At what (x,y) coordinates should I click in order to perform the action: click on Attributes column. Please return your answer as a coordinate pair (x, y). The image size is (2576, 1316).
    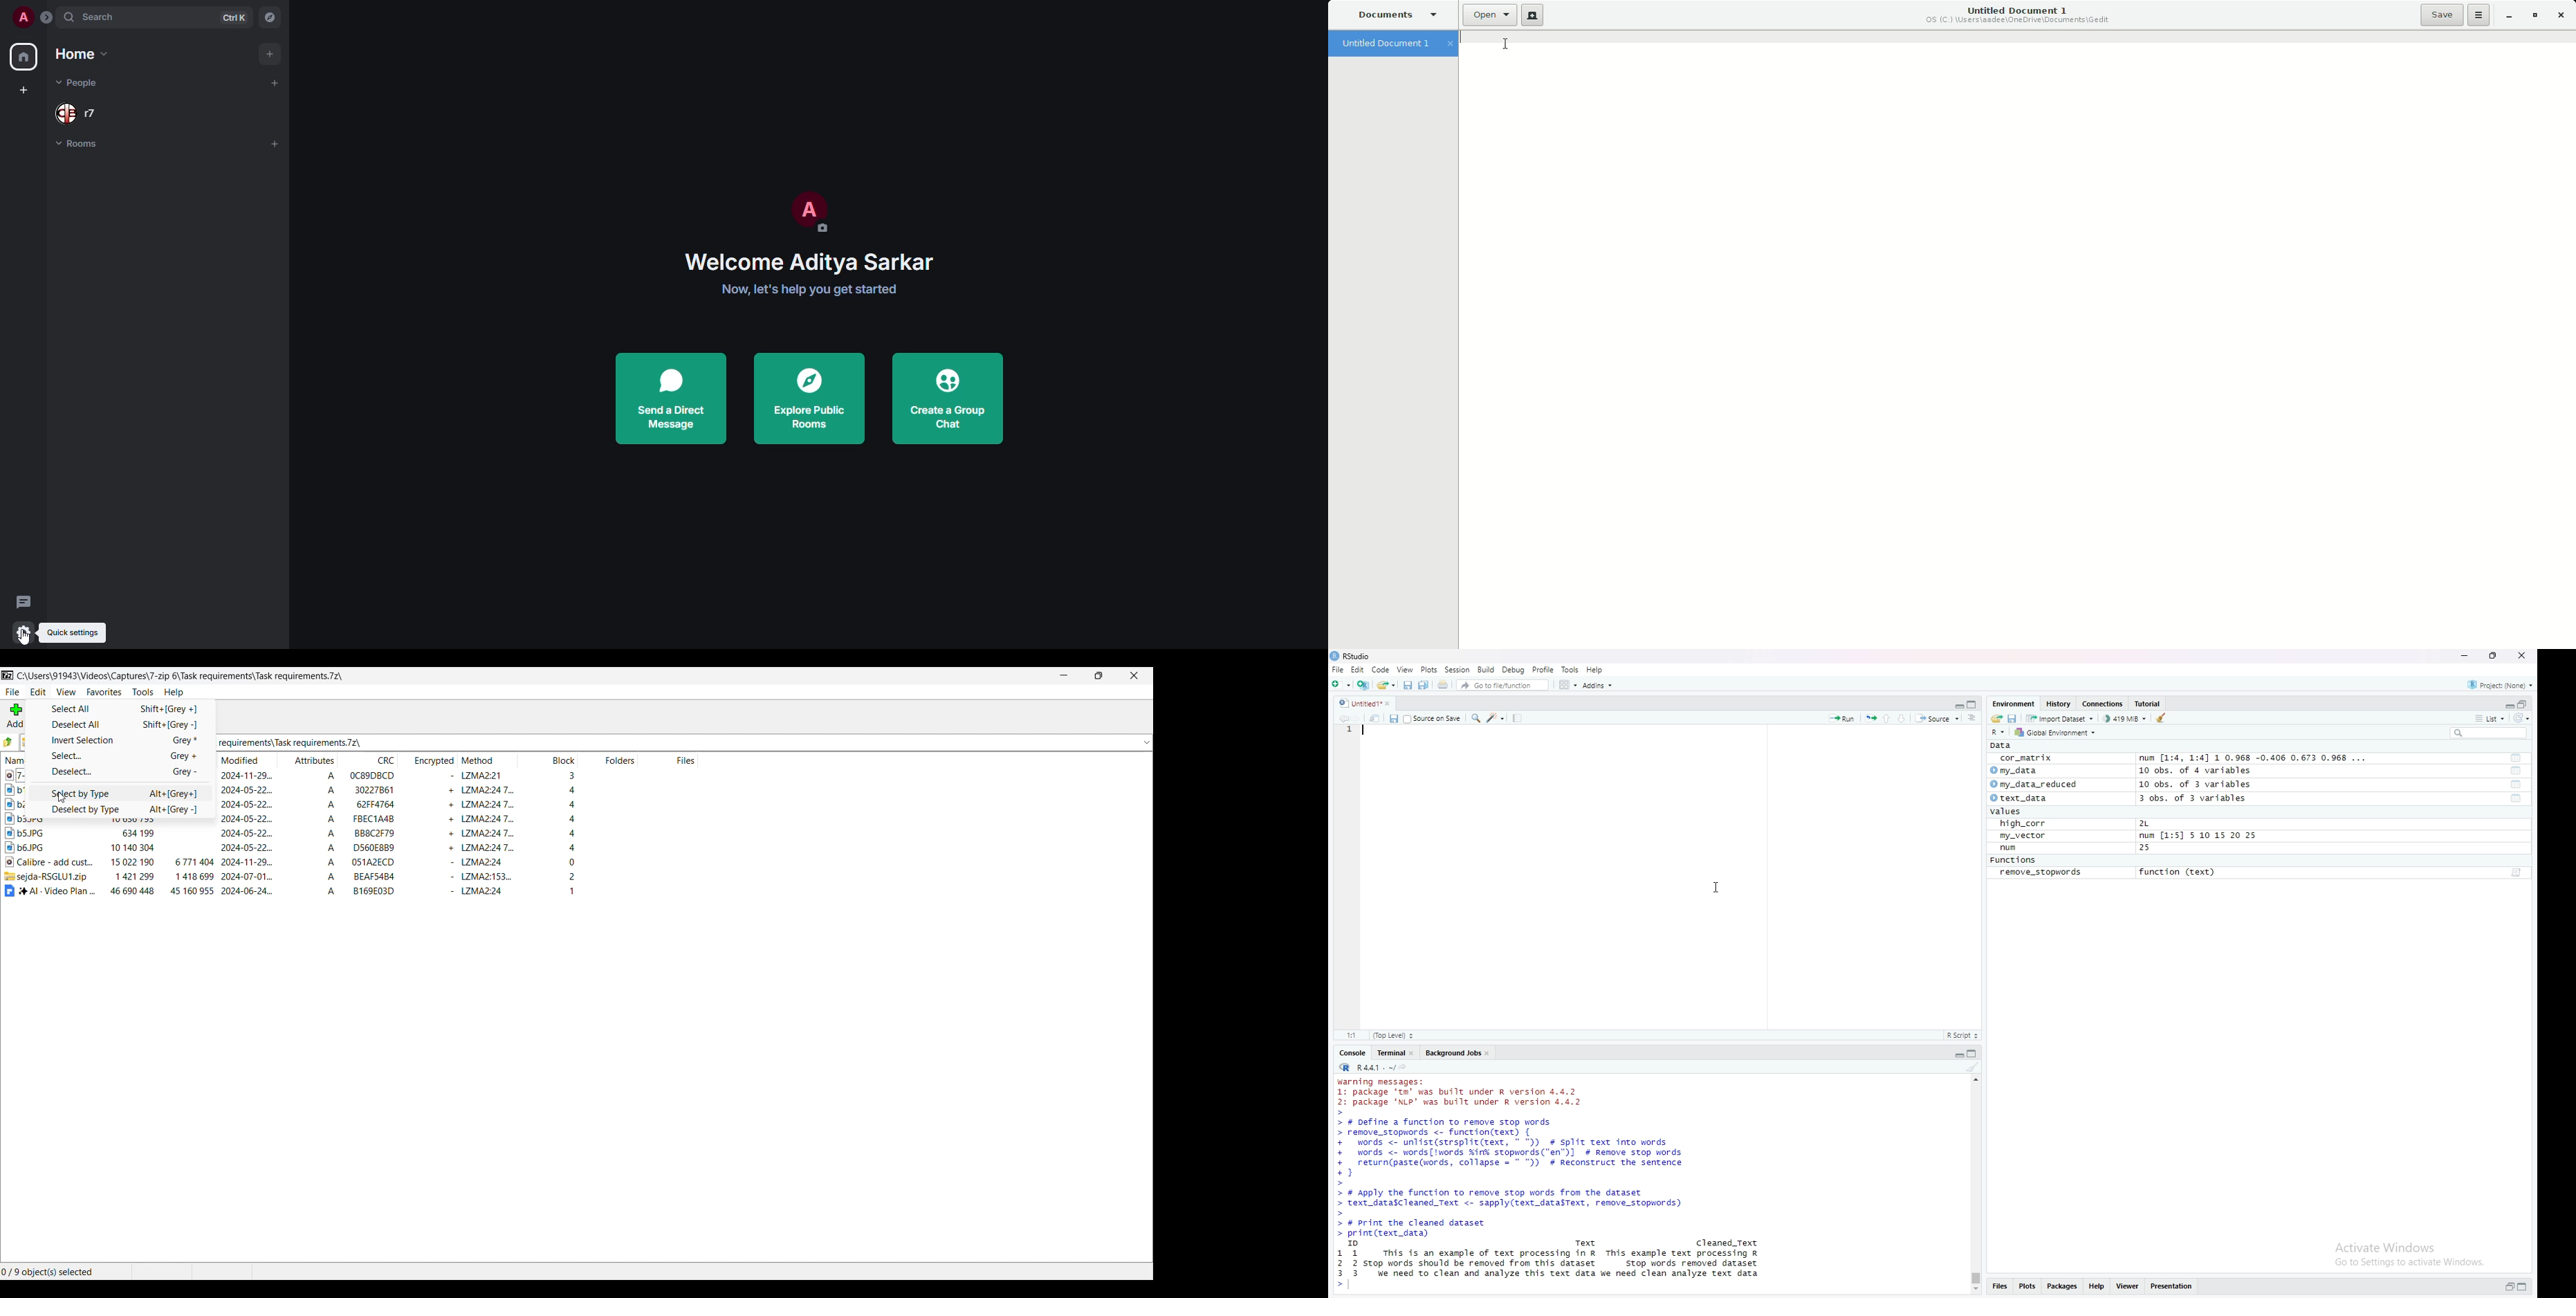
    Looking at the image, I should click on (309, 760).